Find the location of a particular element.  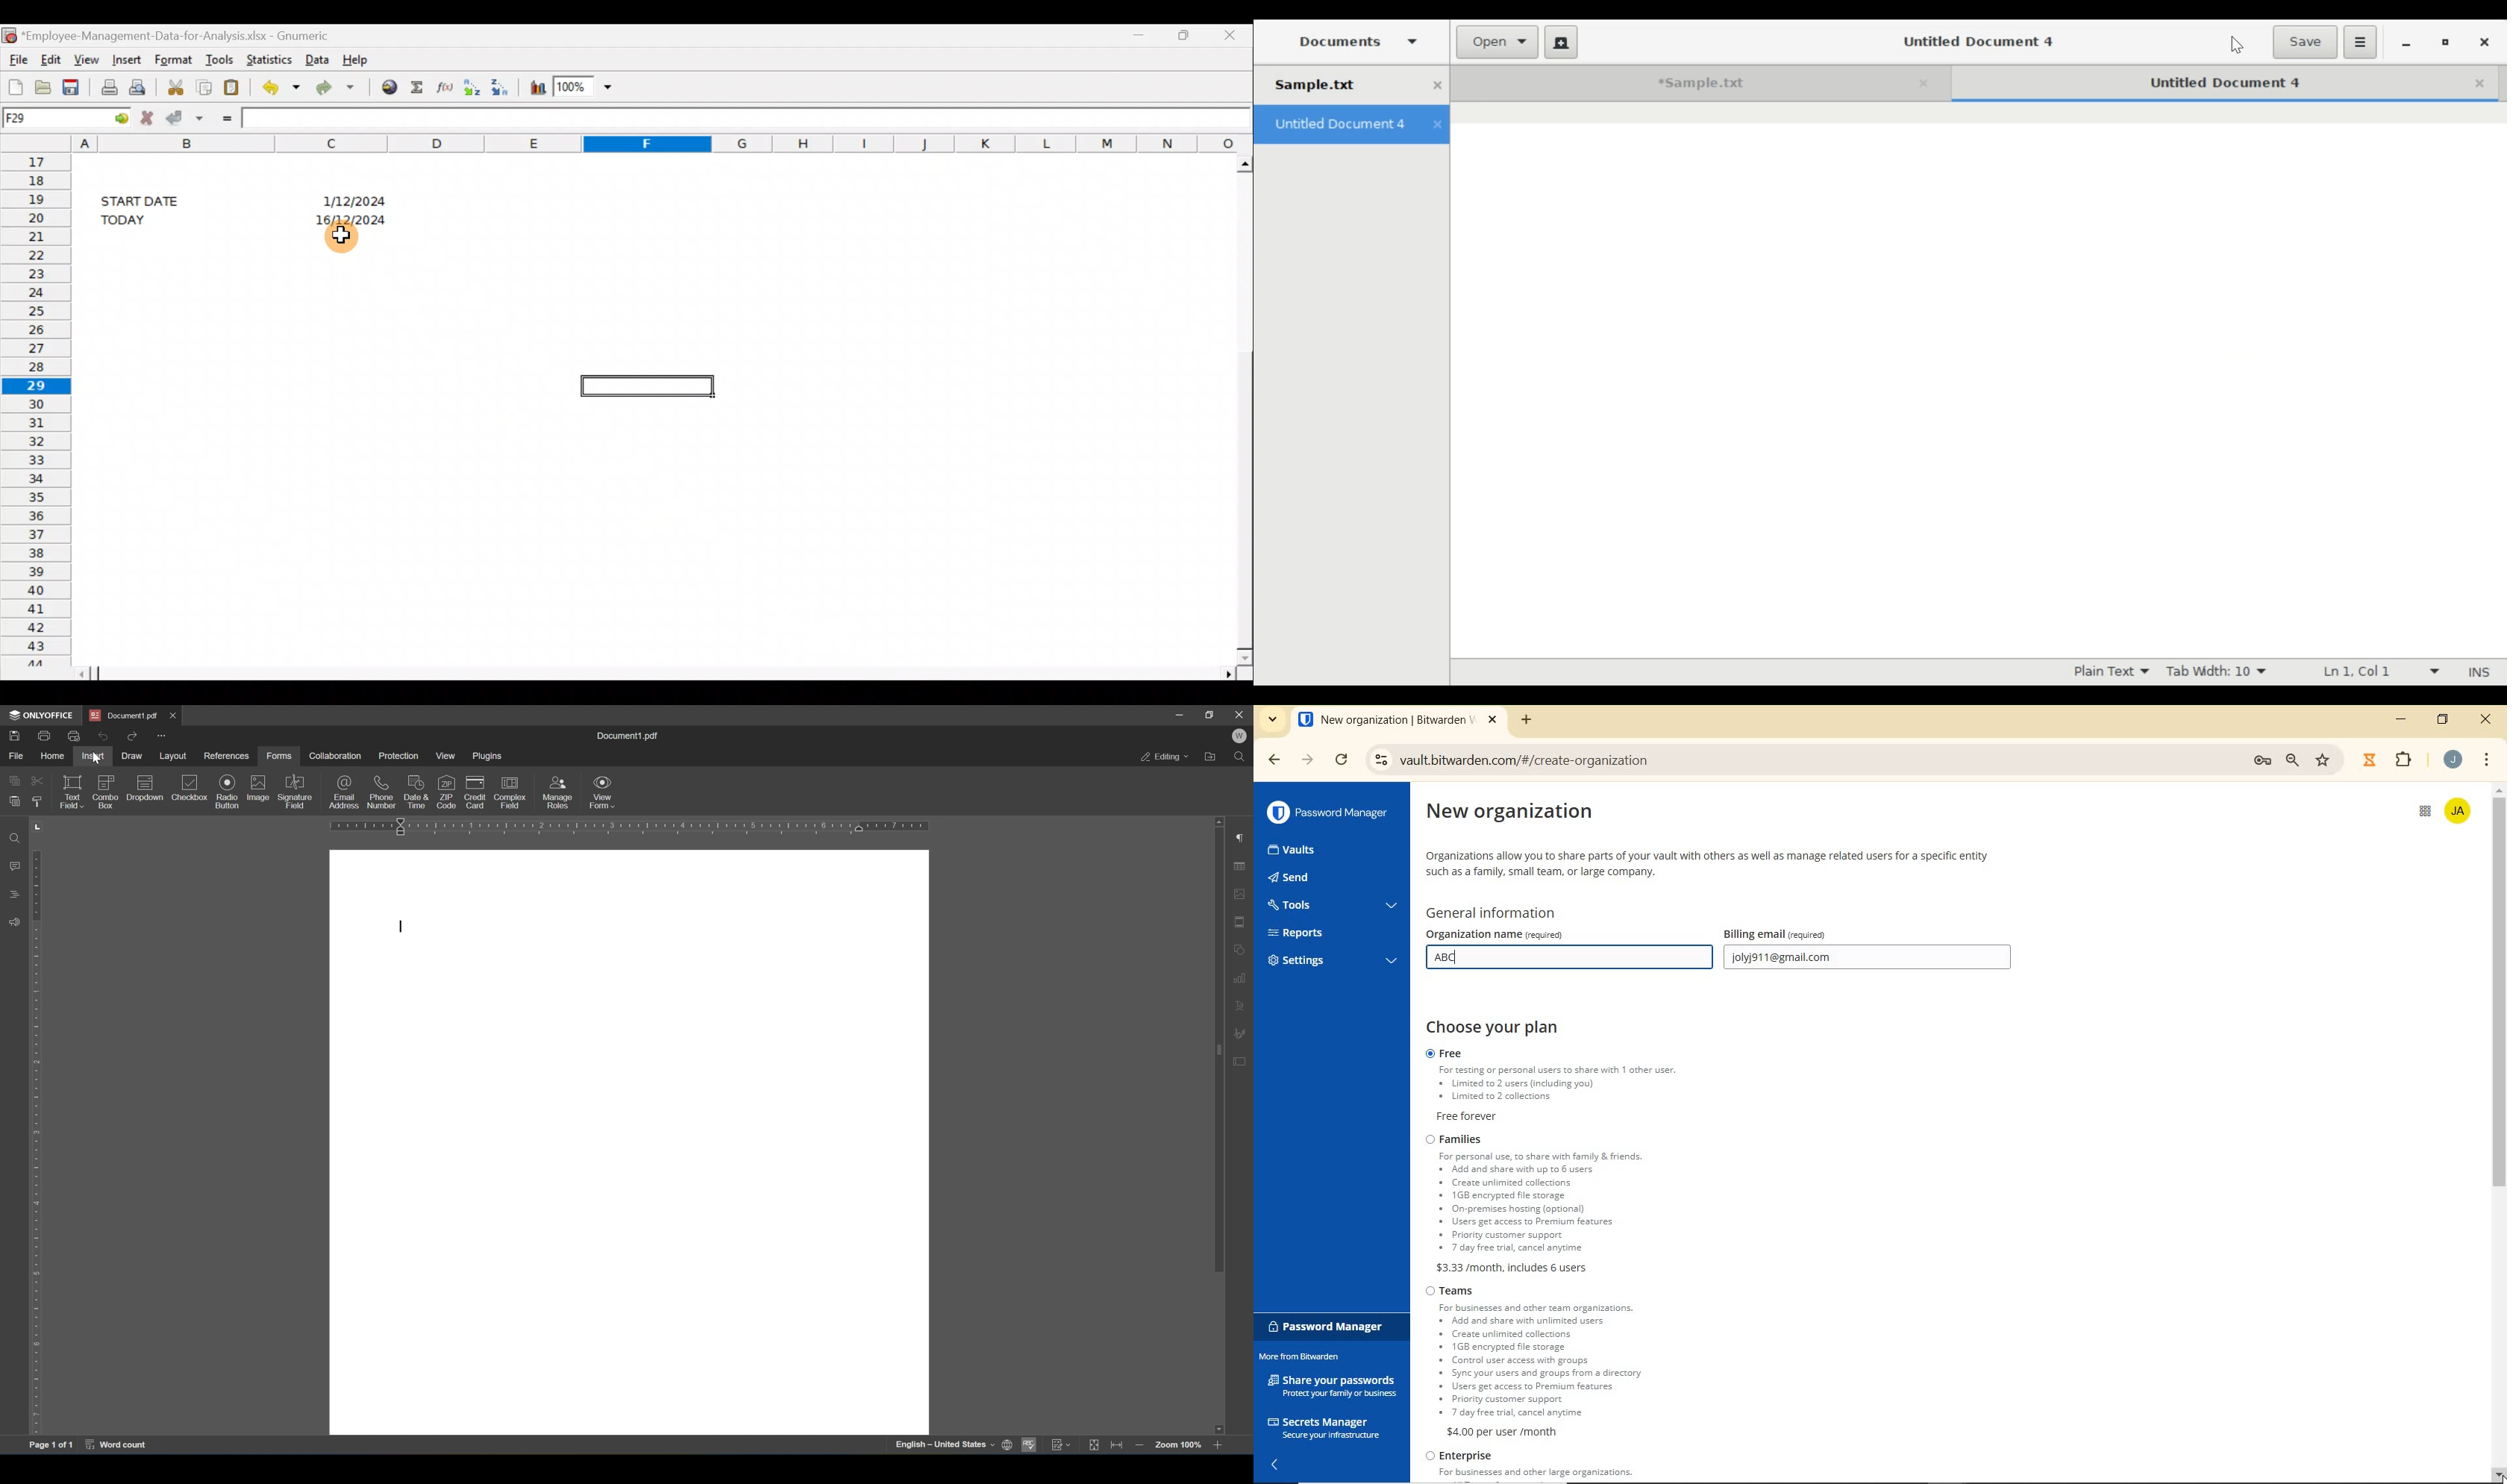

Close is located at coordinates (174, 715).